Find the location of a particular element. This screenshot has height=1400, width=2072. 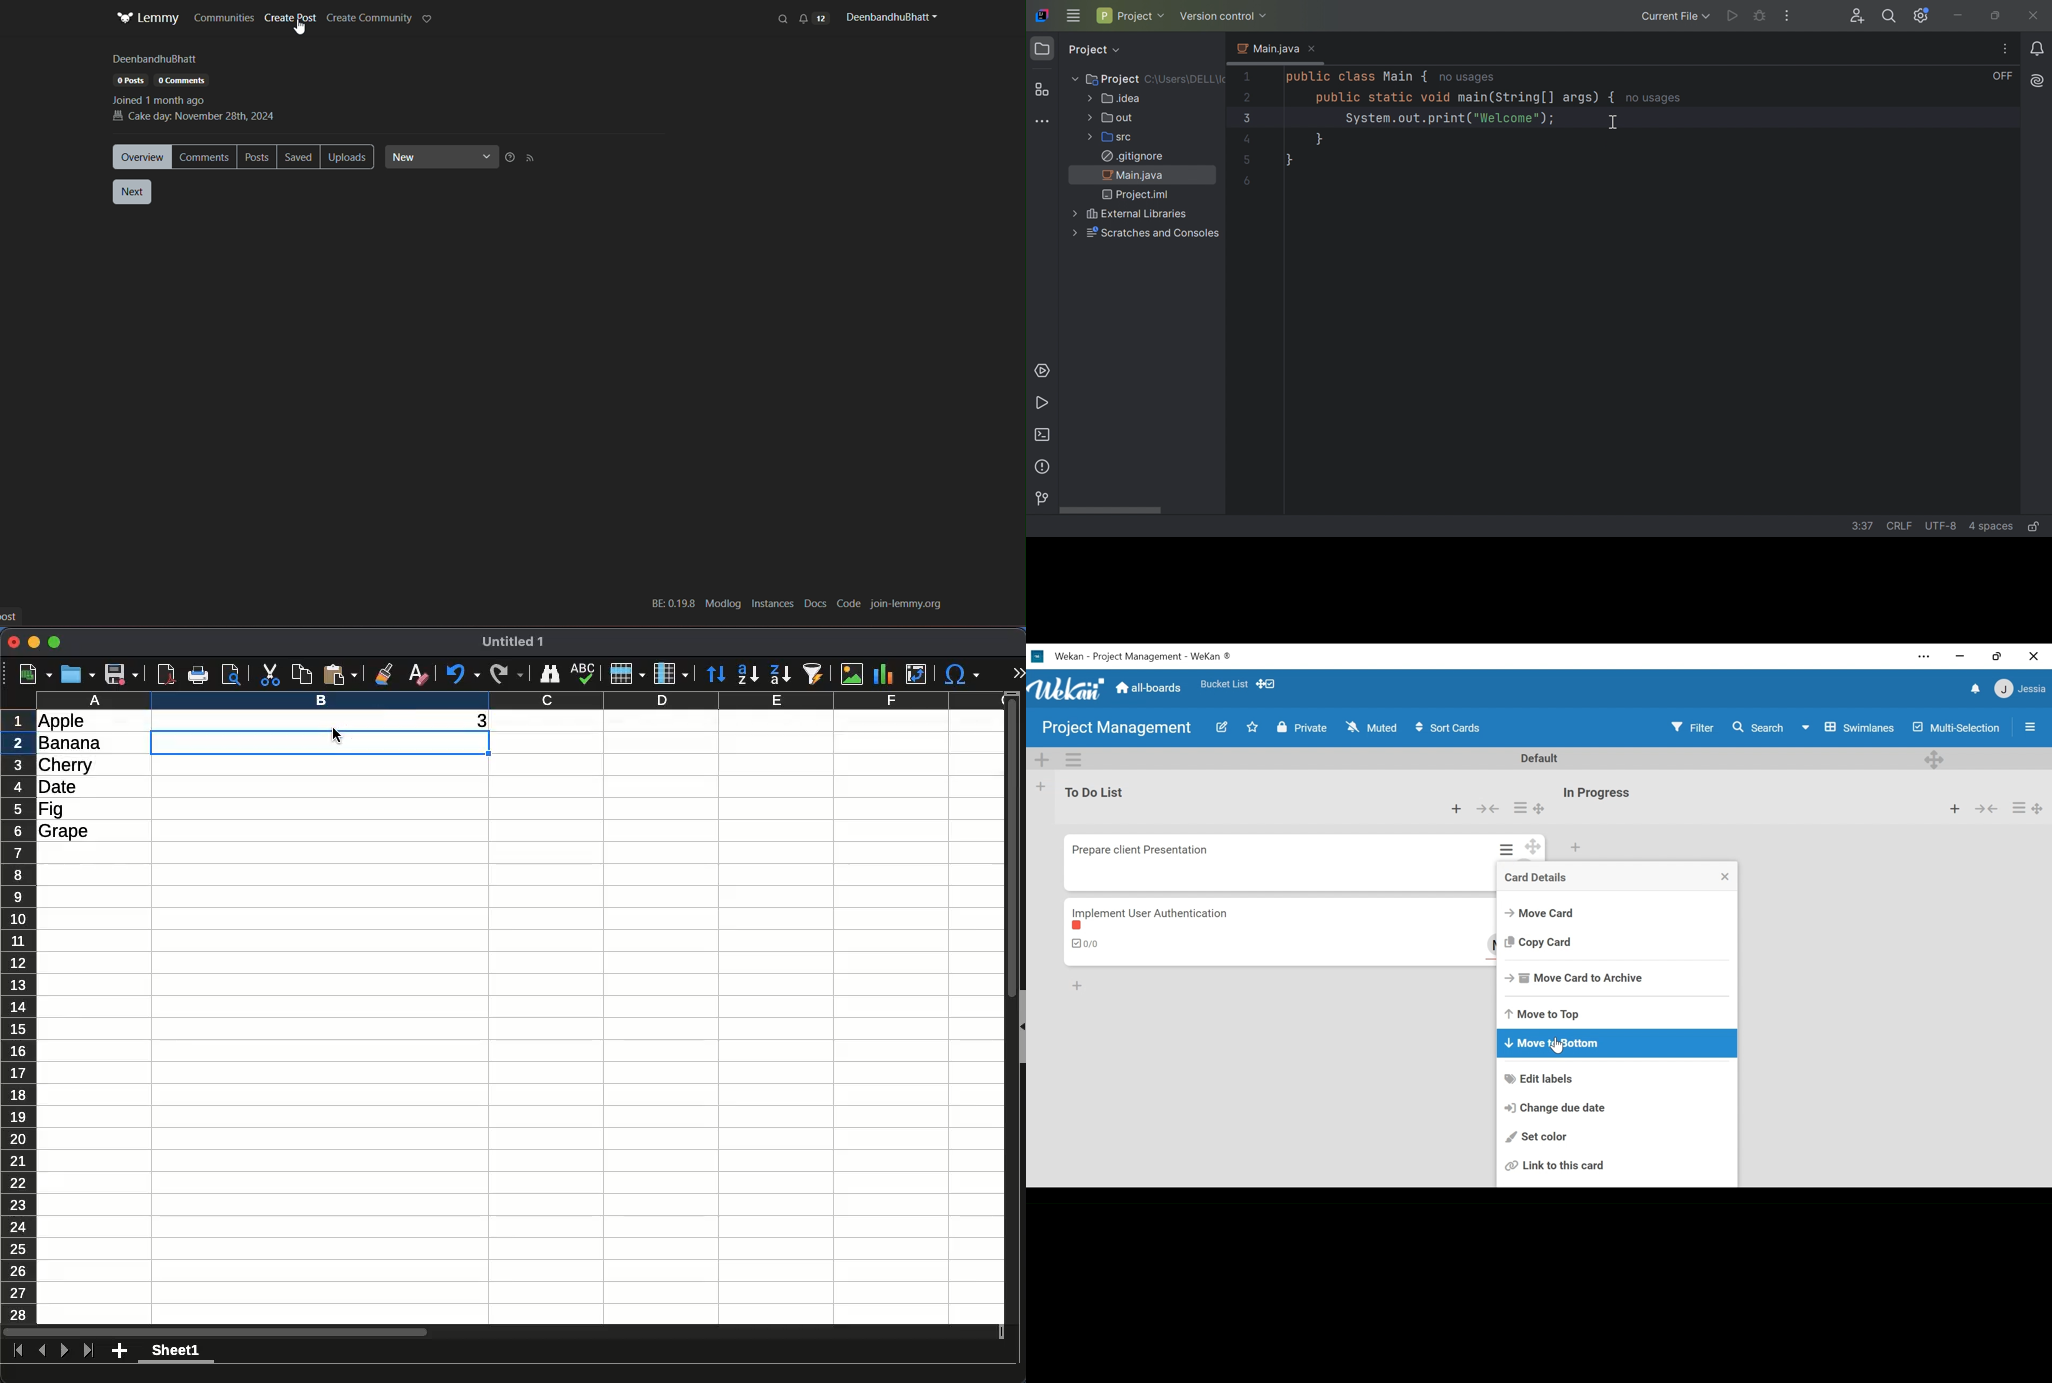

create community is located at coordinates (369, 19).